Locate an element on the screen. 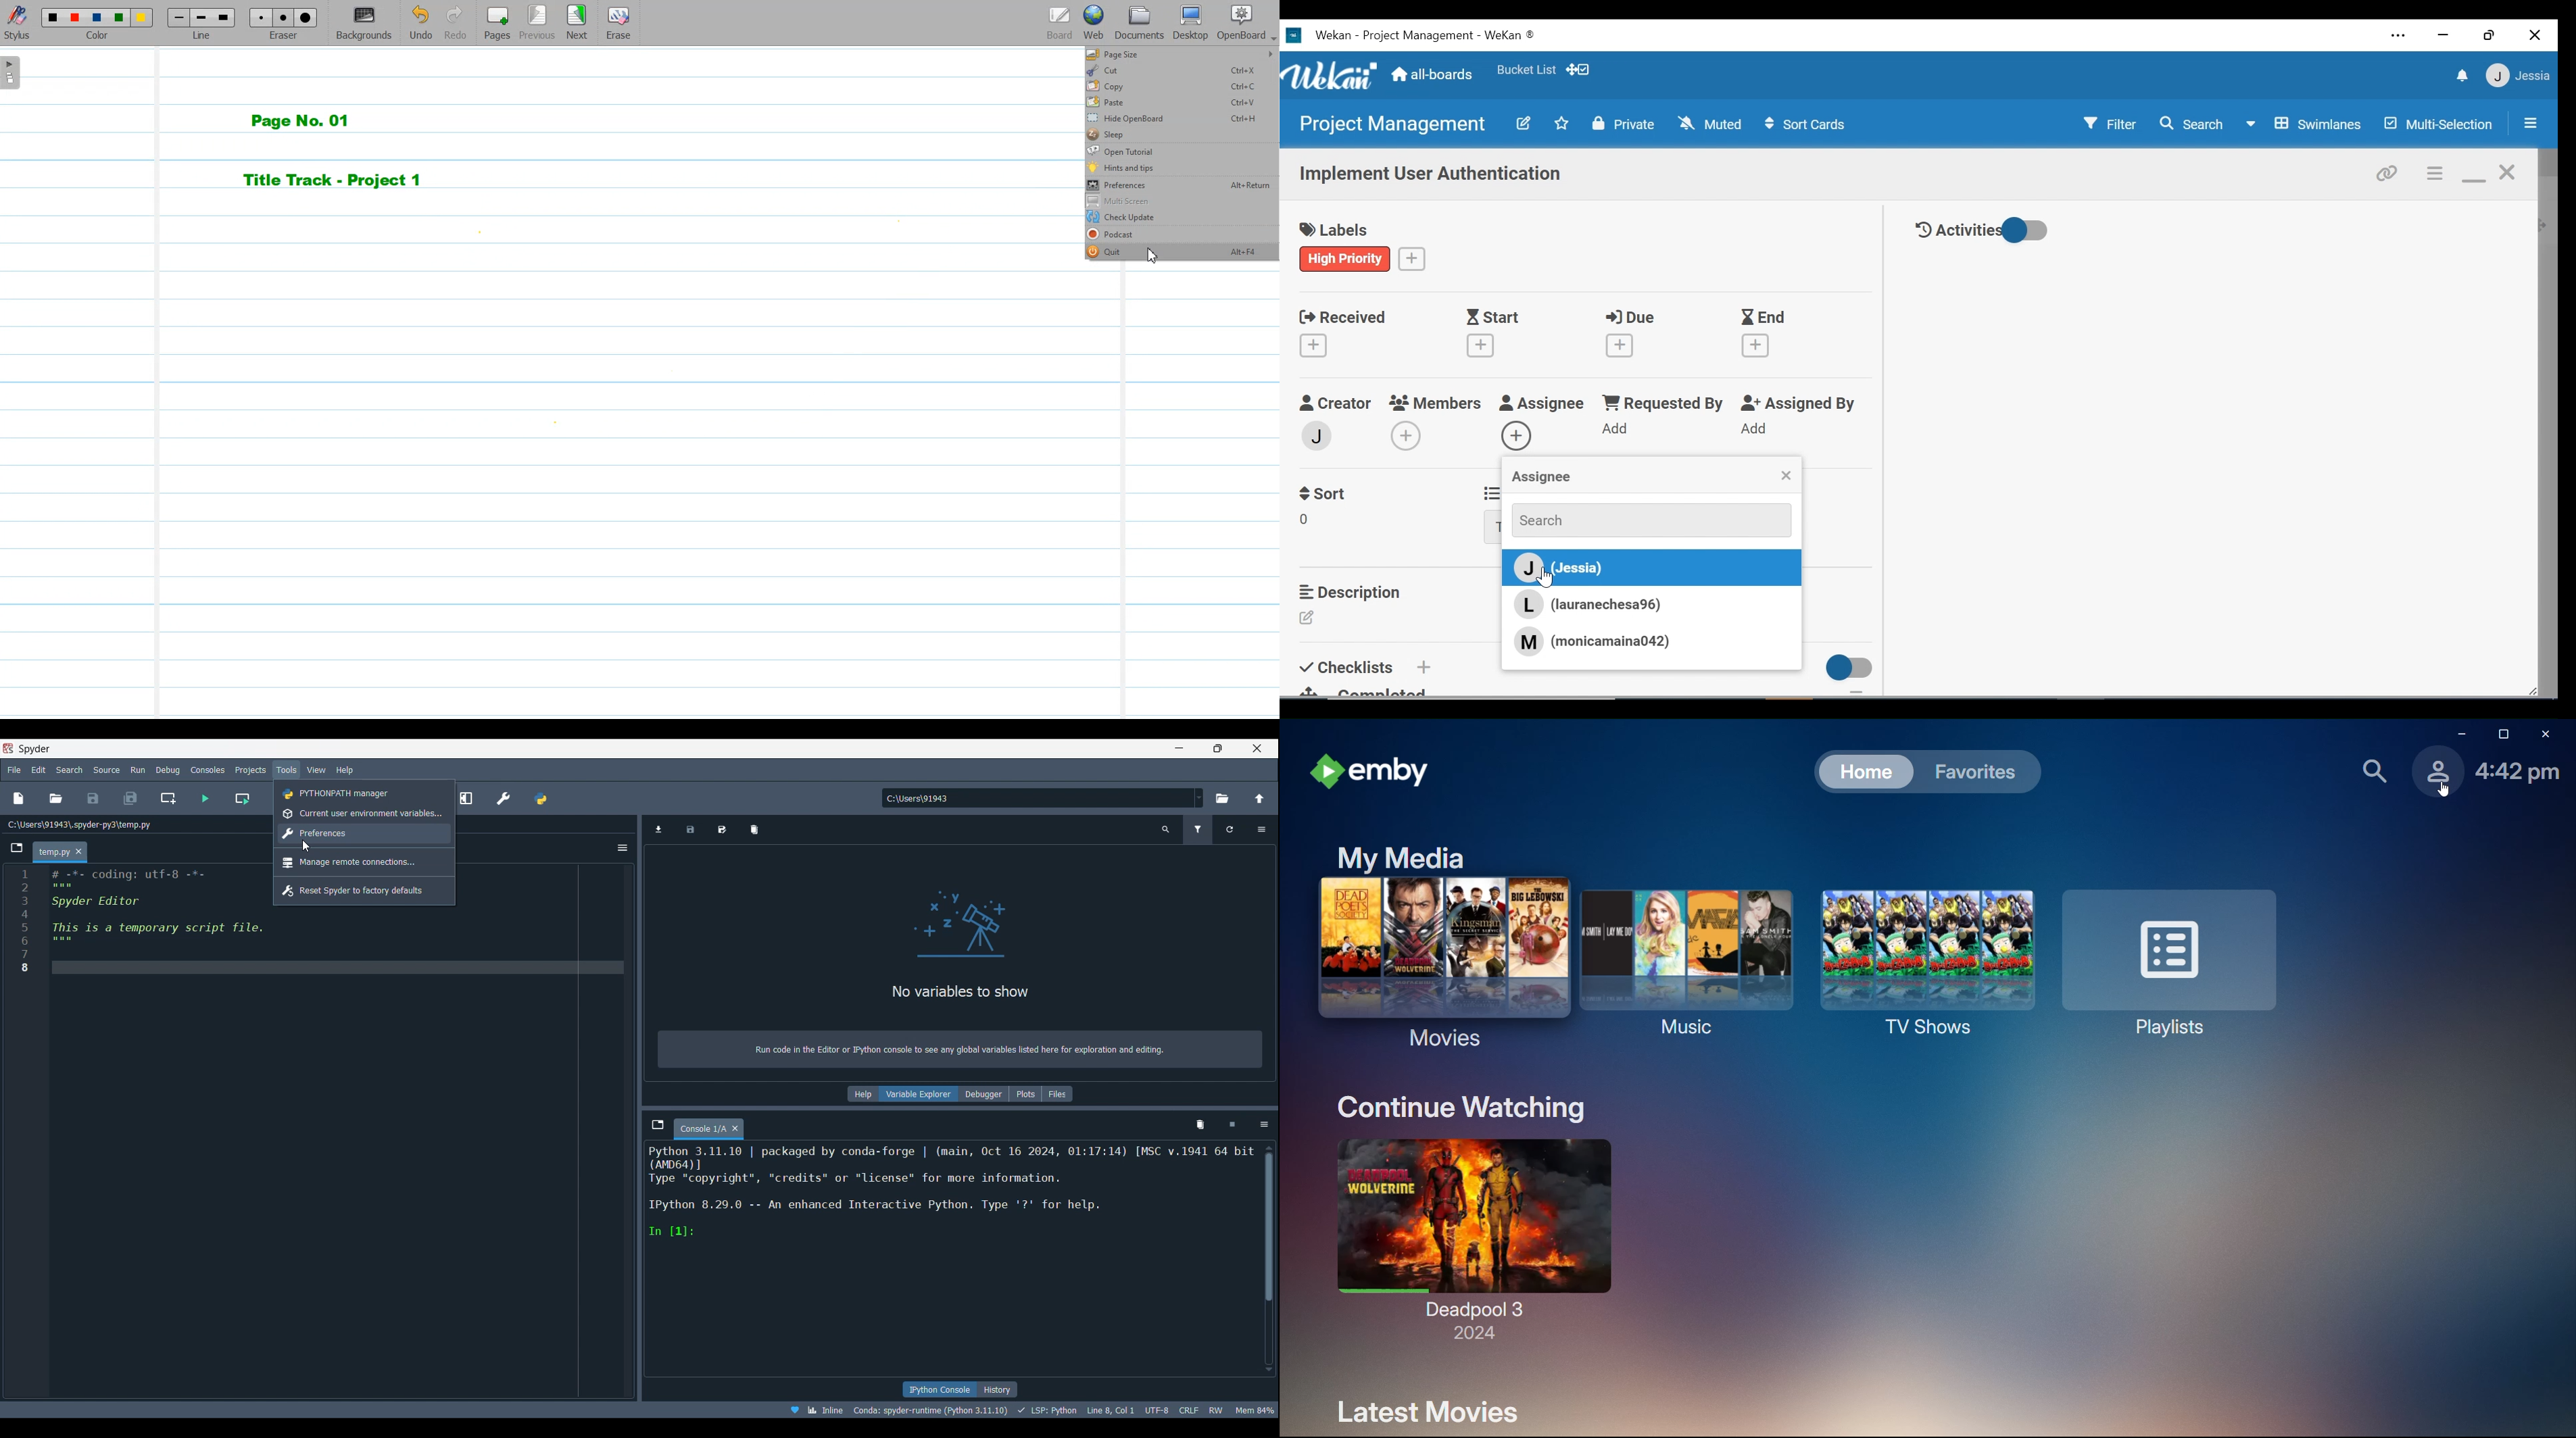  Import data is located at coordinates (659, 830).